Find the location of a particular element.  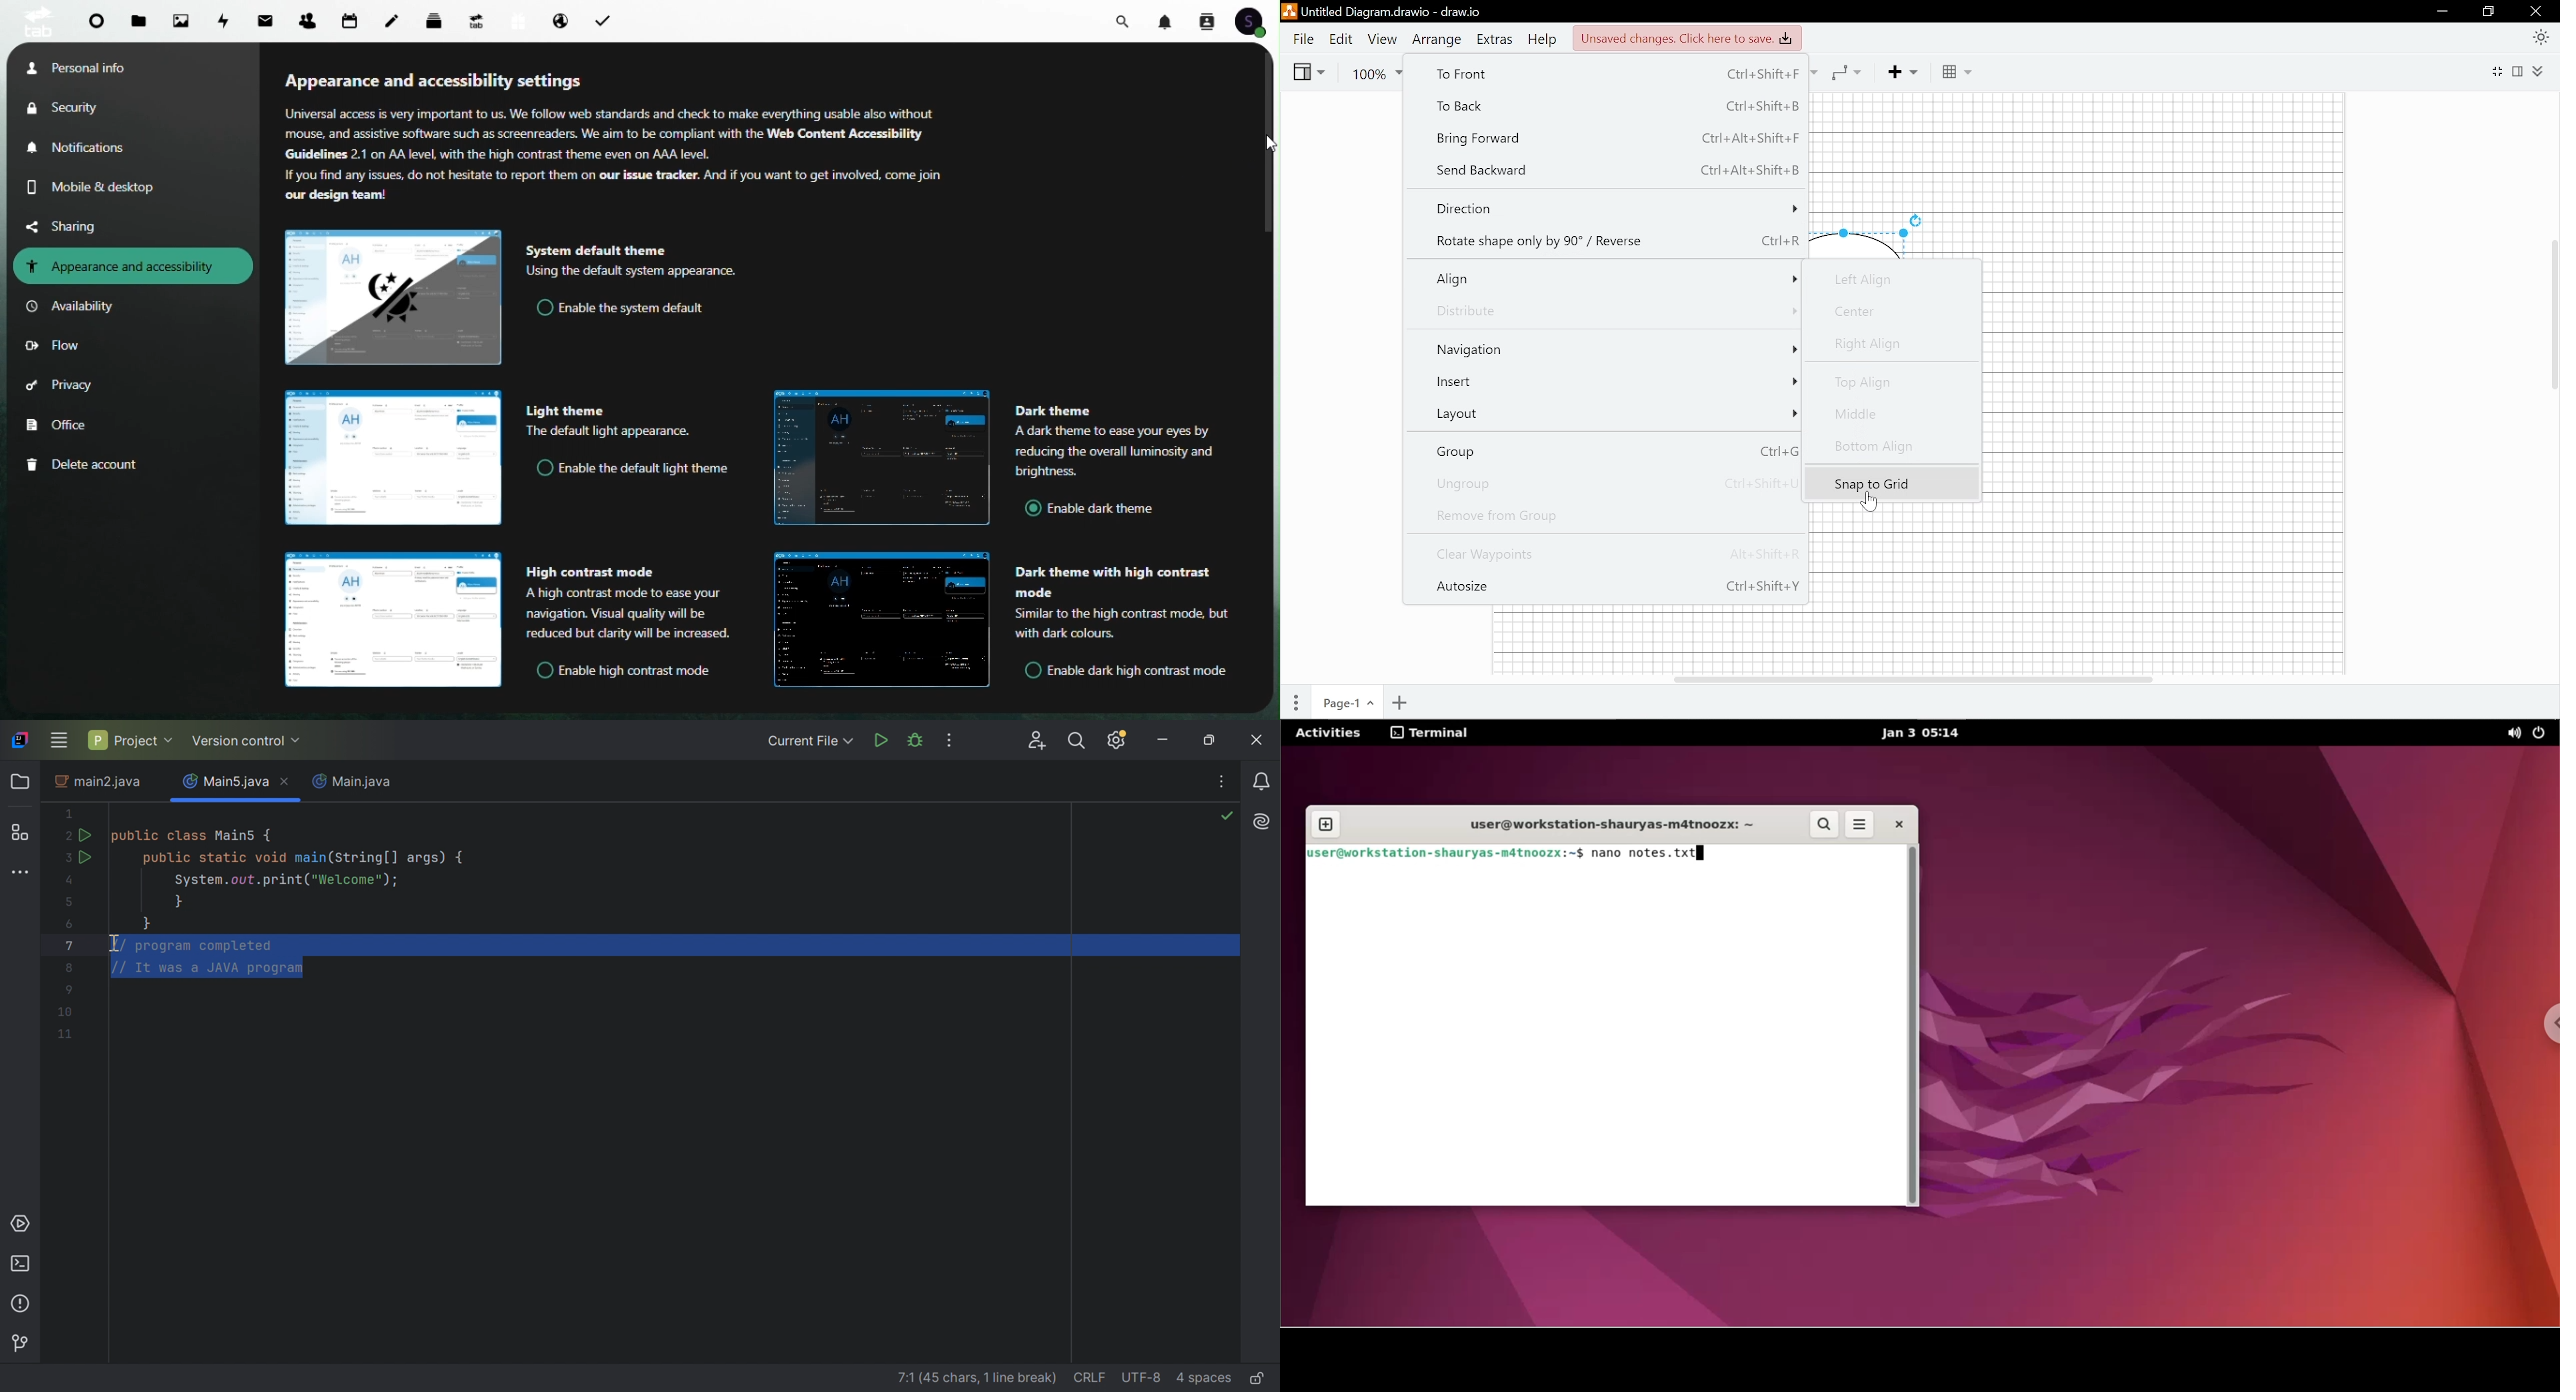

Minimize is located at coordinates (1163, 743).